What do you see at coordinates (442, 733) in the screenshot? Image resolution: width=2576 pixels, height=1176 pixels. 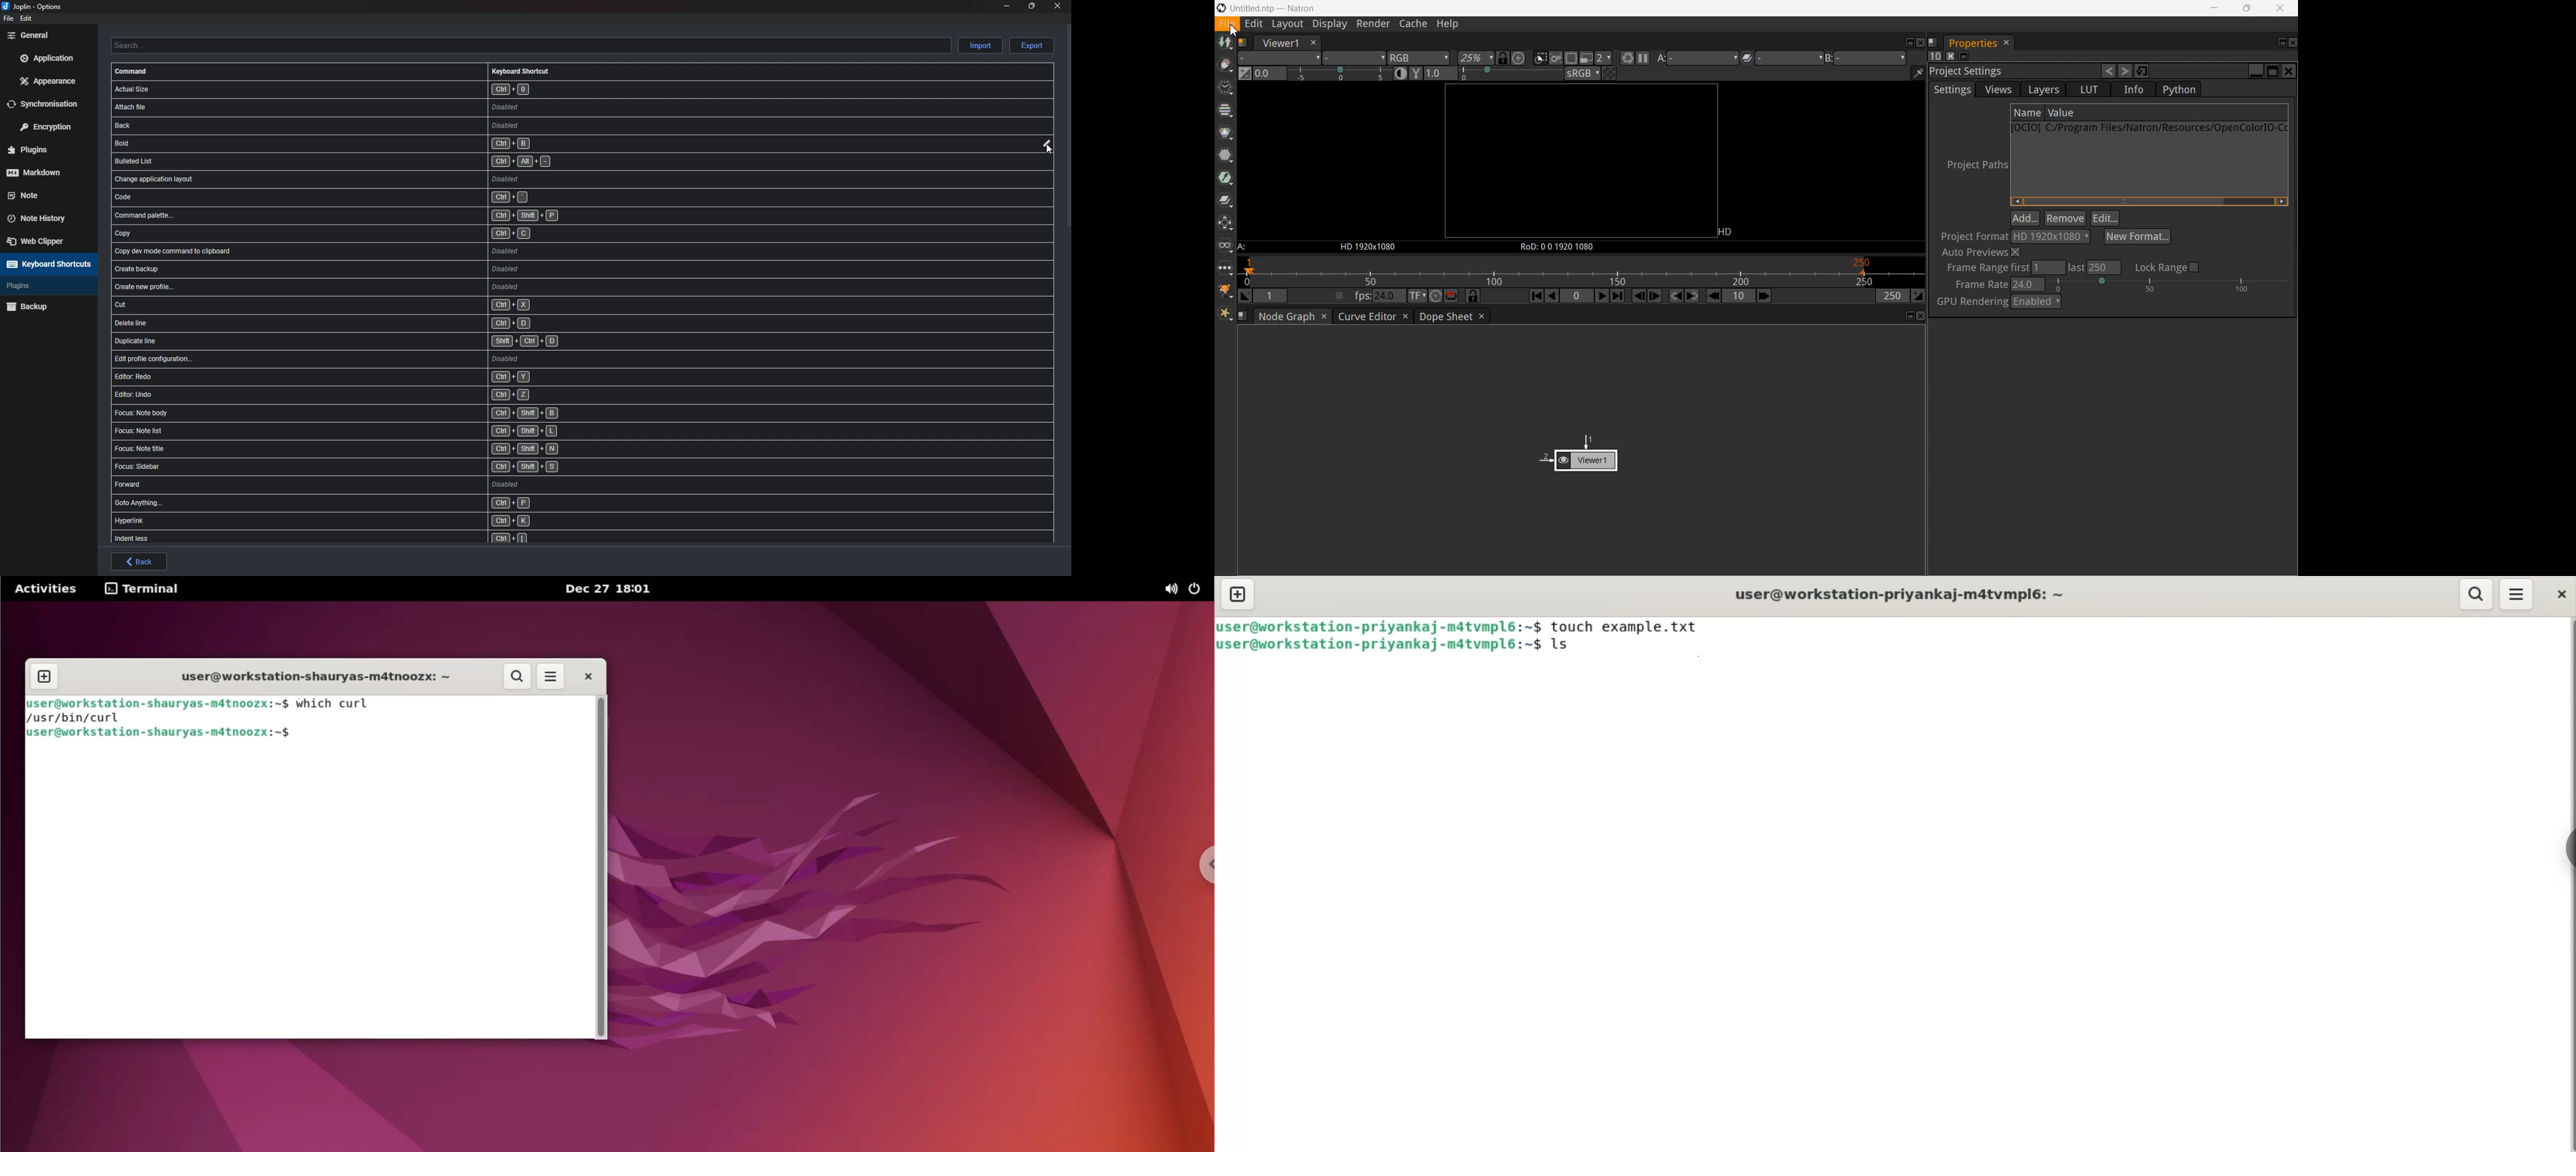 I see `command input` at bounding box center [442, 733].